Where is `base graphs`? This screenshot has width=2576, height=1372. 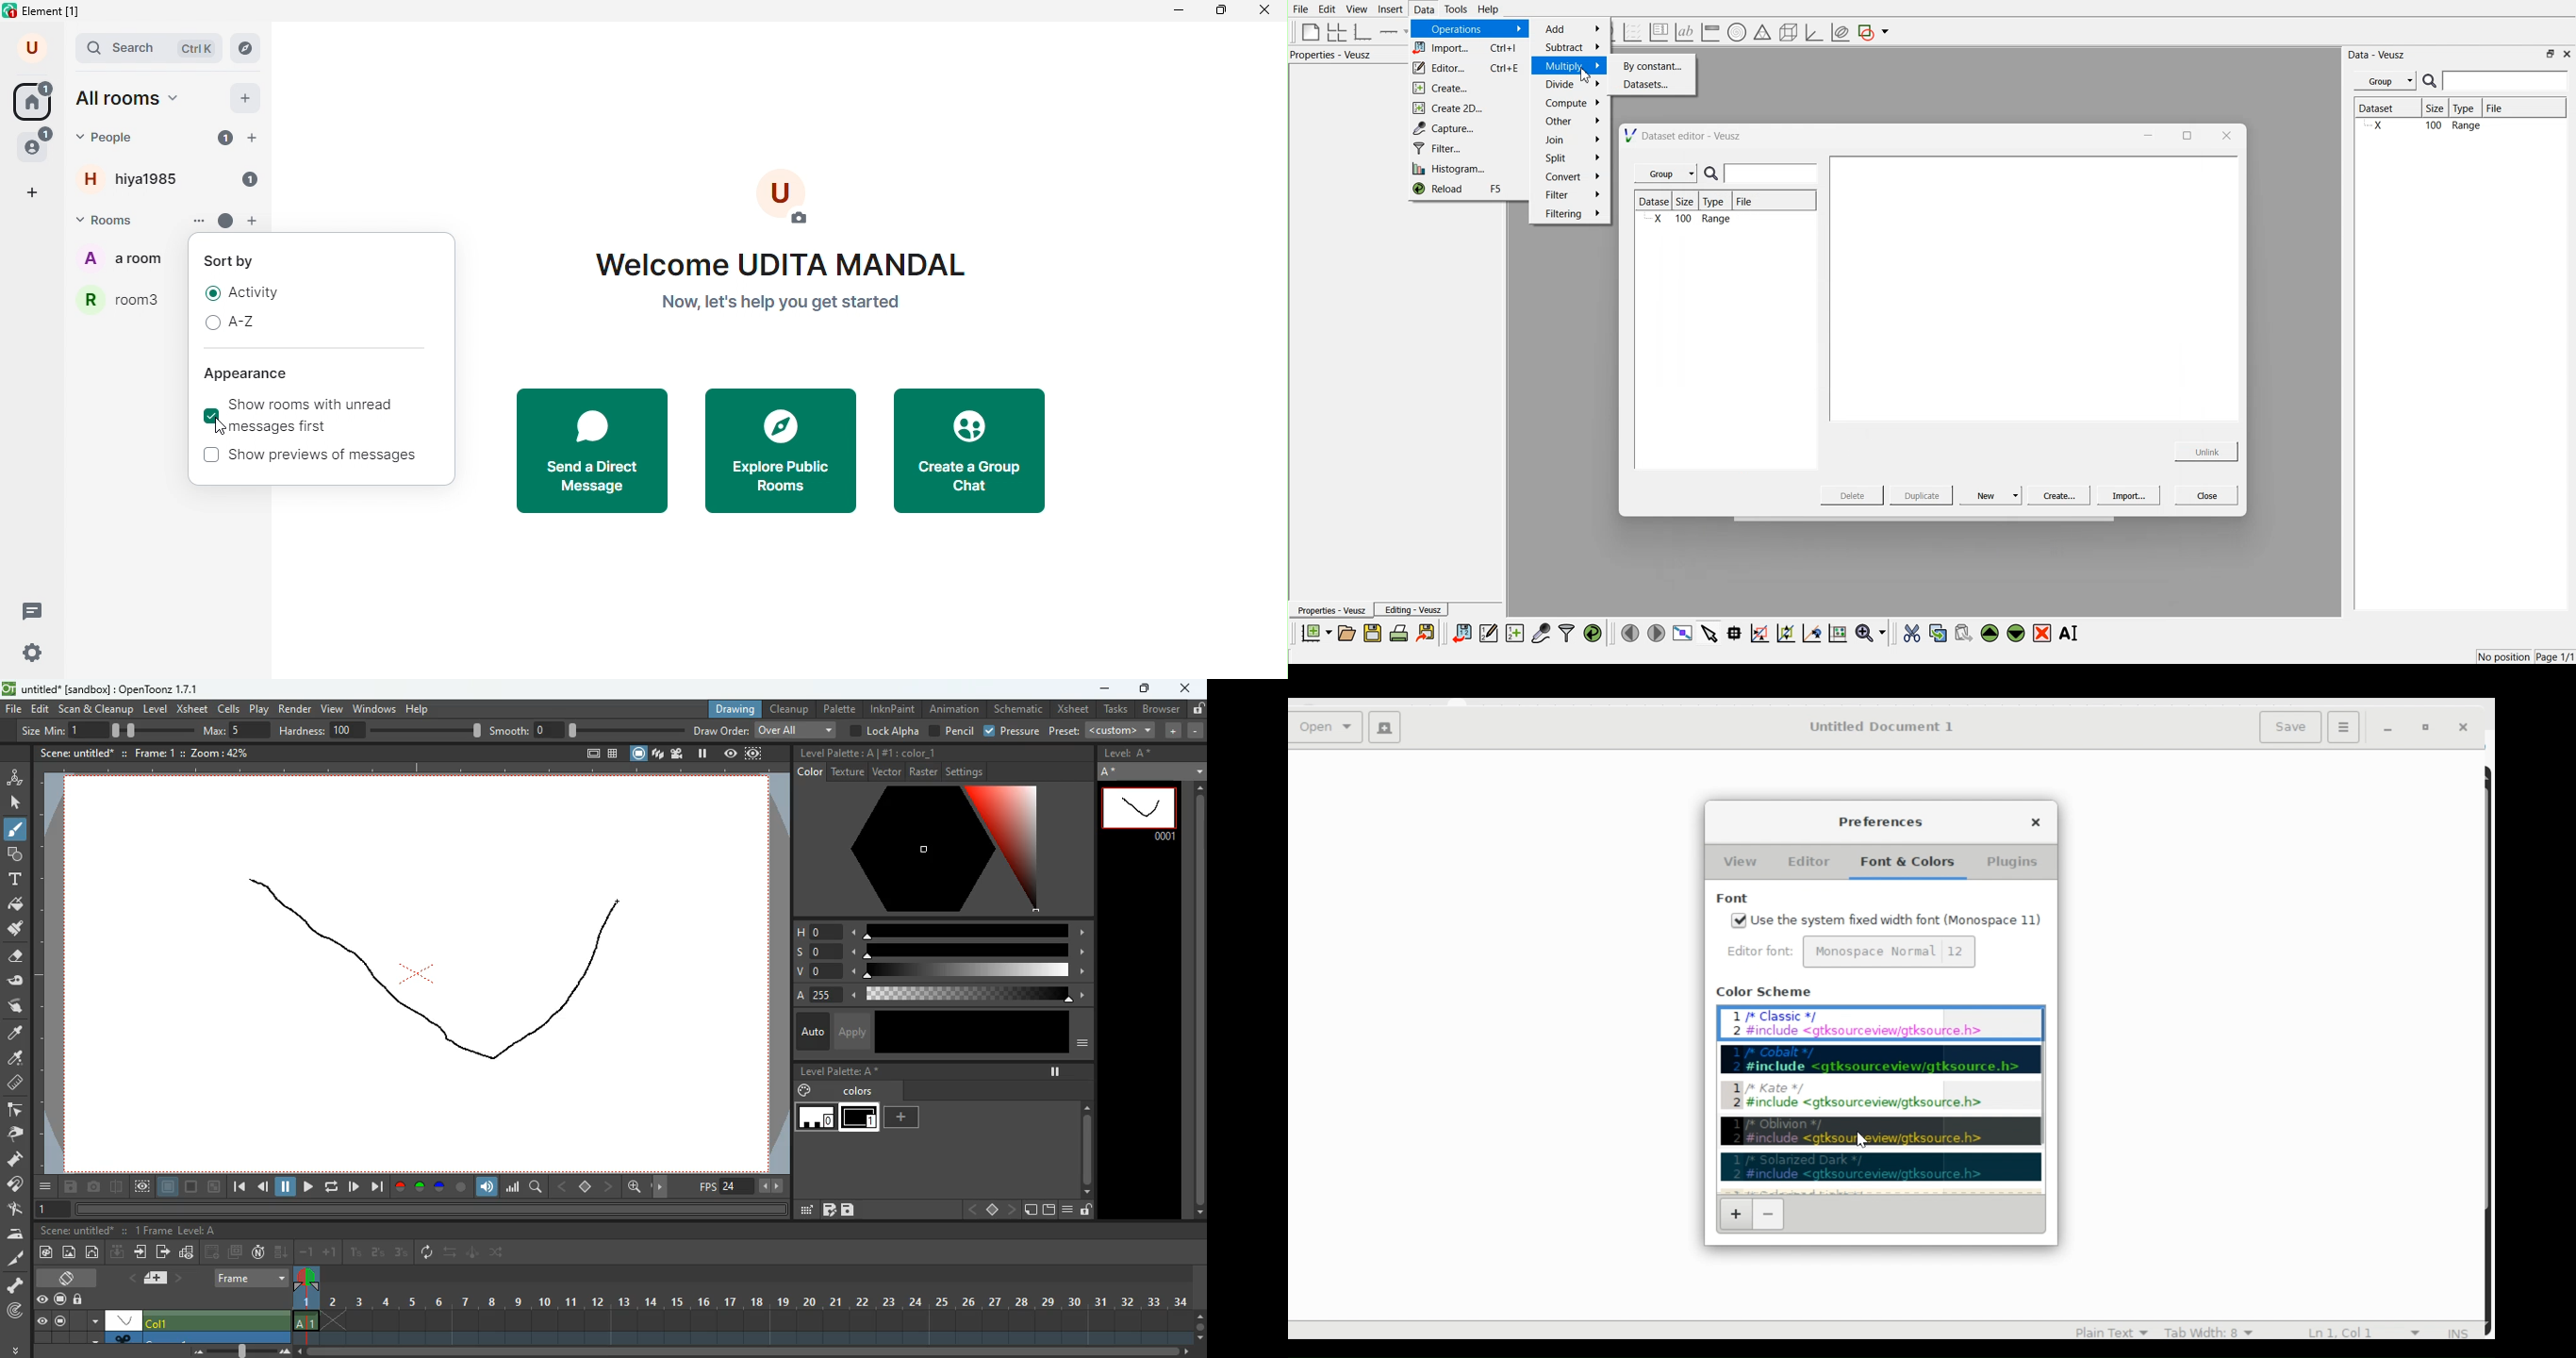 base graphs is located at coordinates (1364, 32).